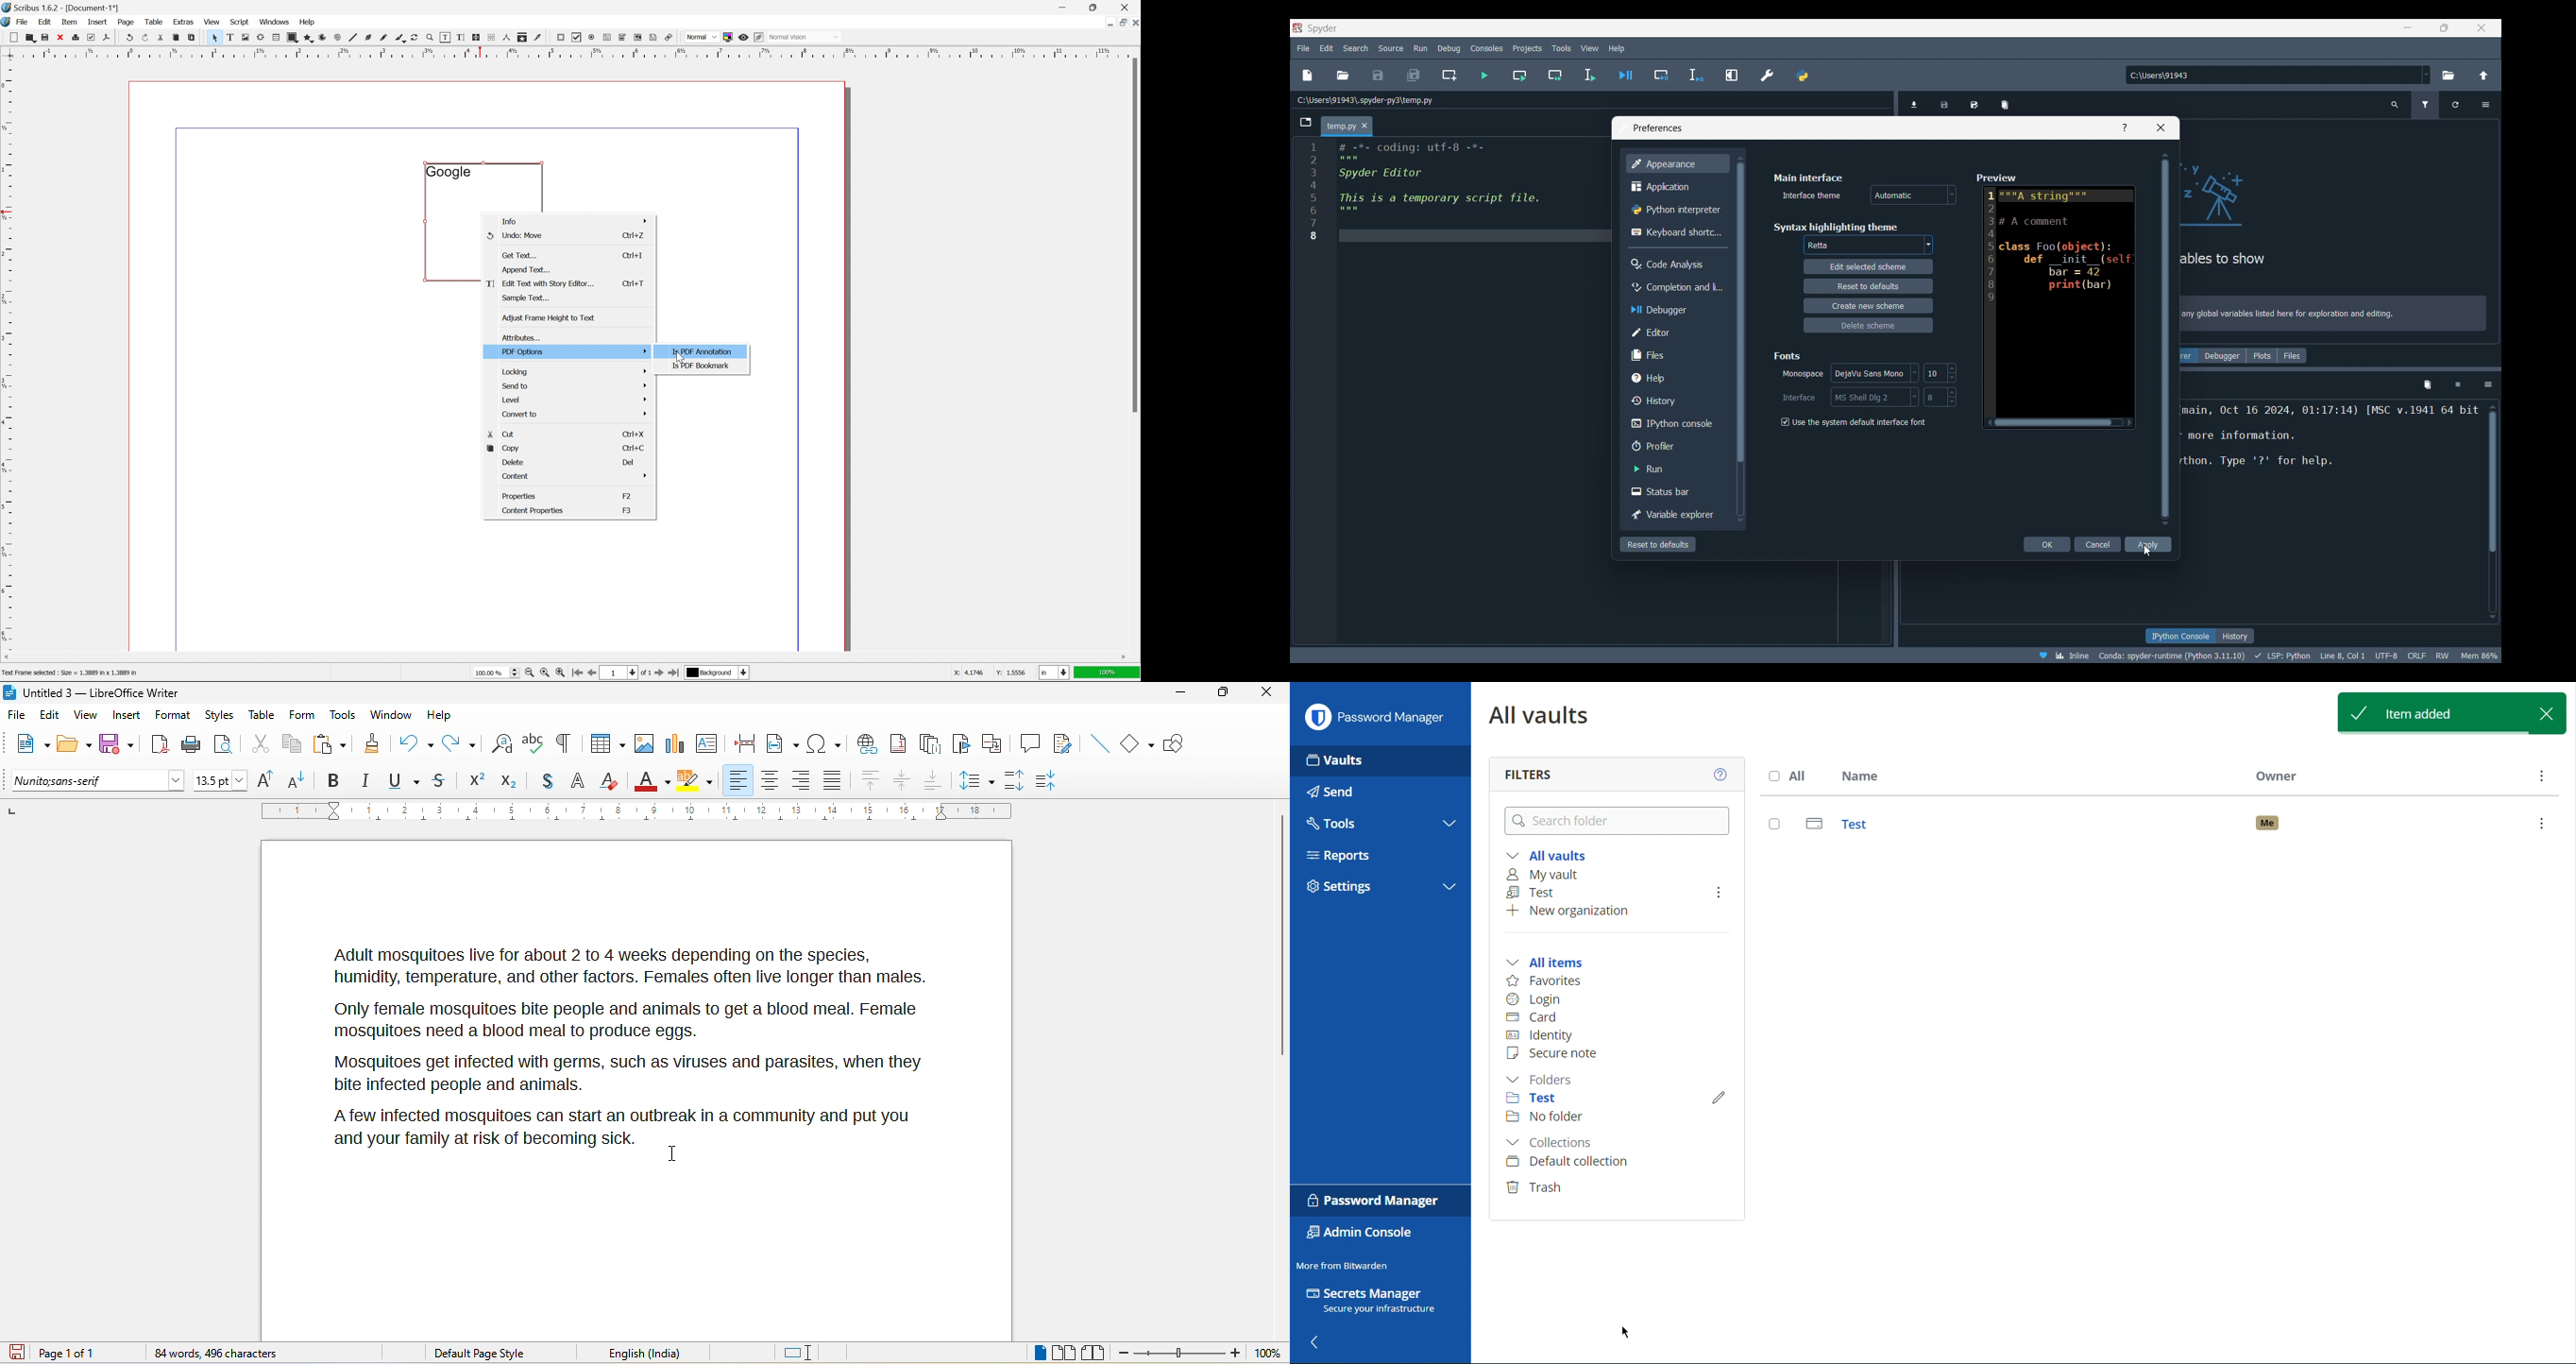  What do you see at coordinates (2417, 654) in the screenshot?
I see `crlf` at bounding box center [2417, 654].